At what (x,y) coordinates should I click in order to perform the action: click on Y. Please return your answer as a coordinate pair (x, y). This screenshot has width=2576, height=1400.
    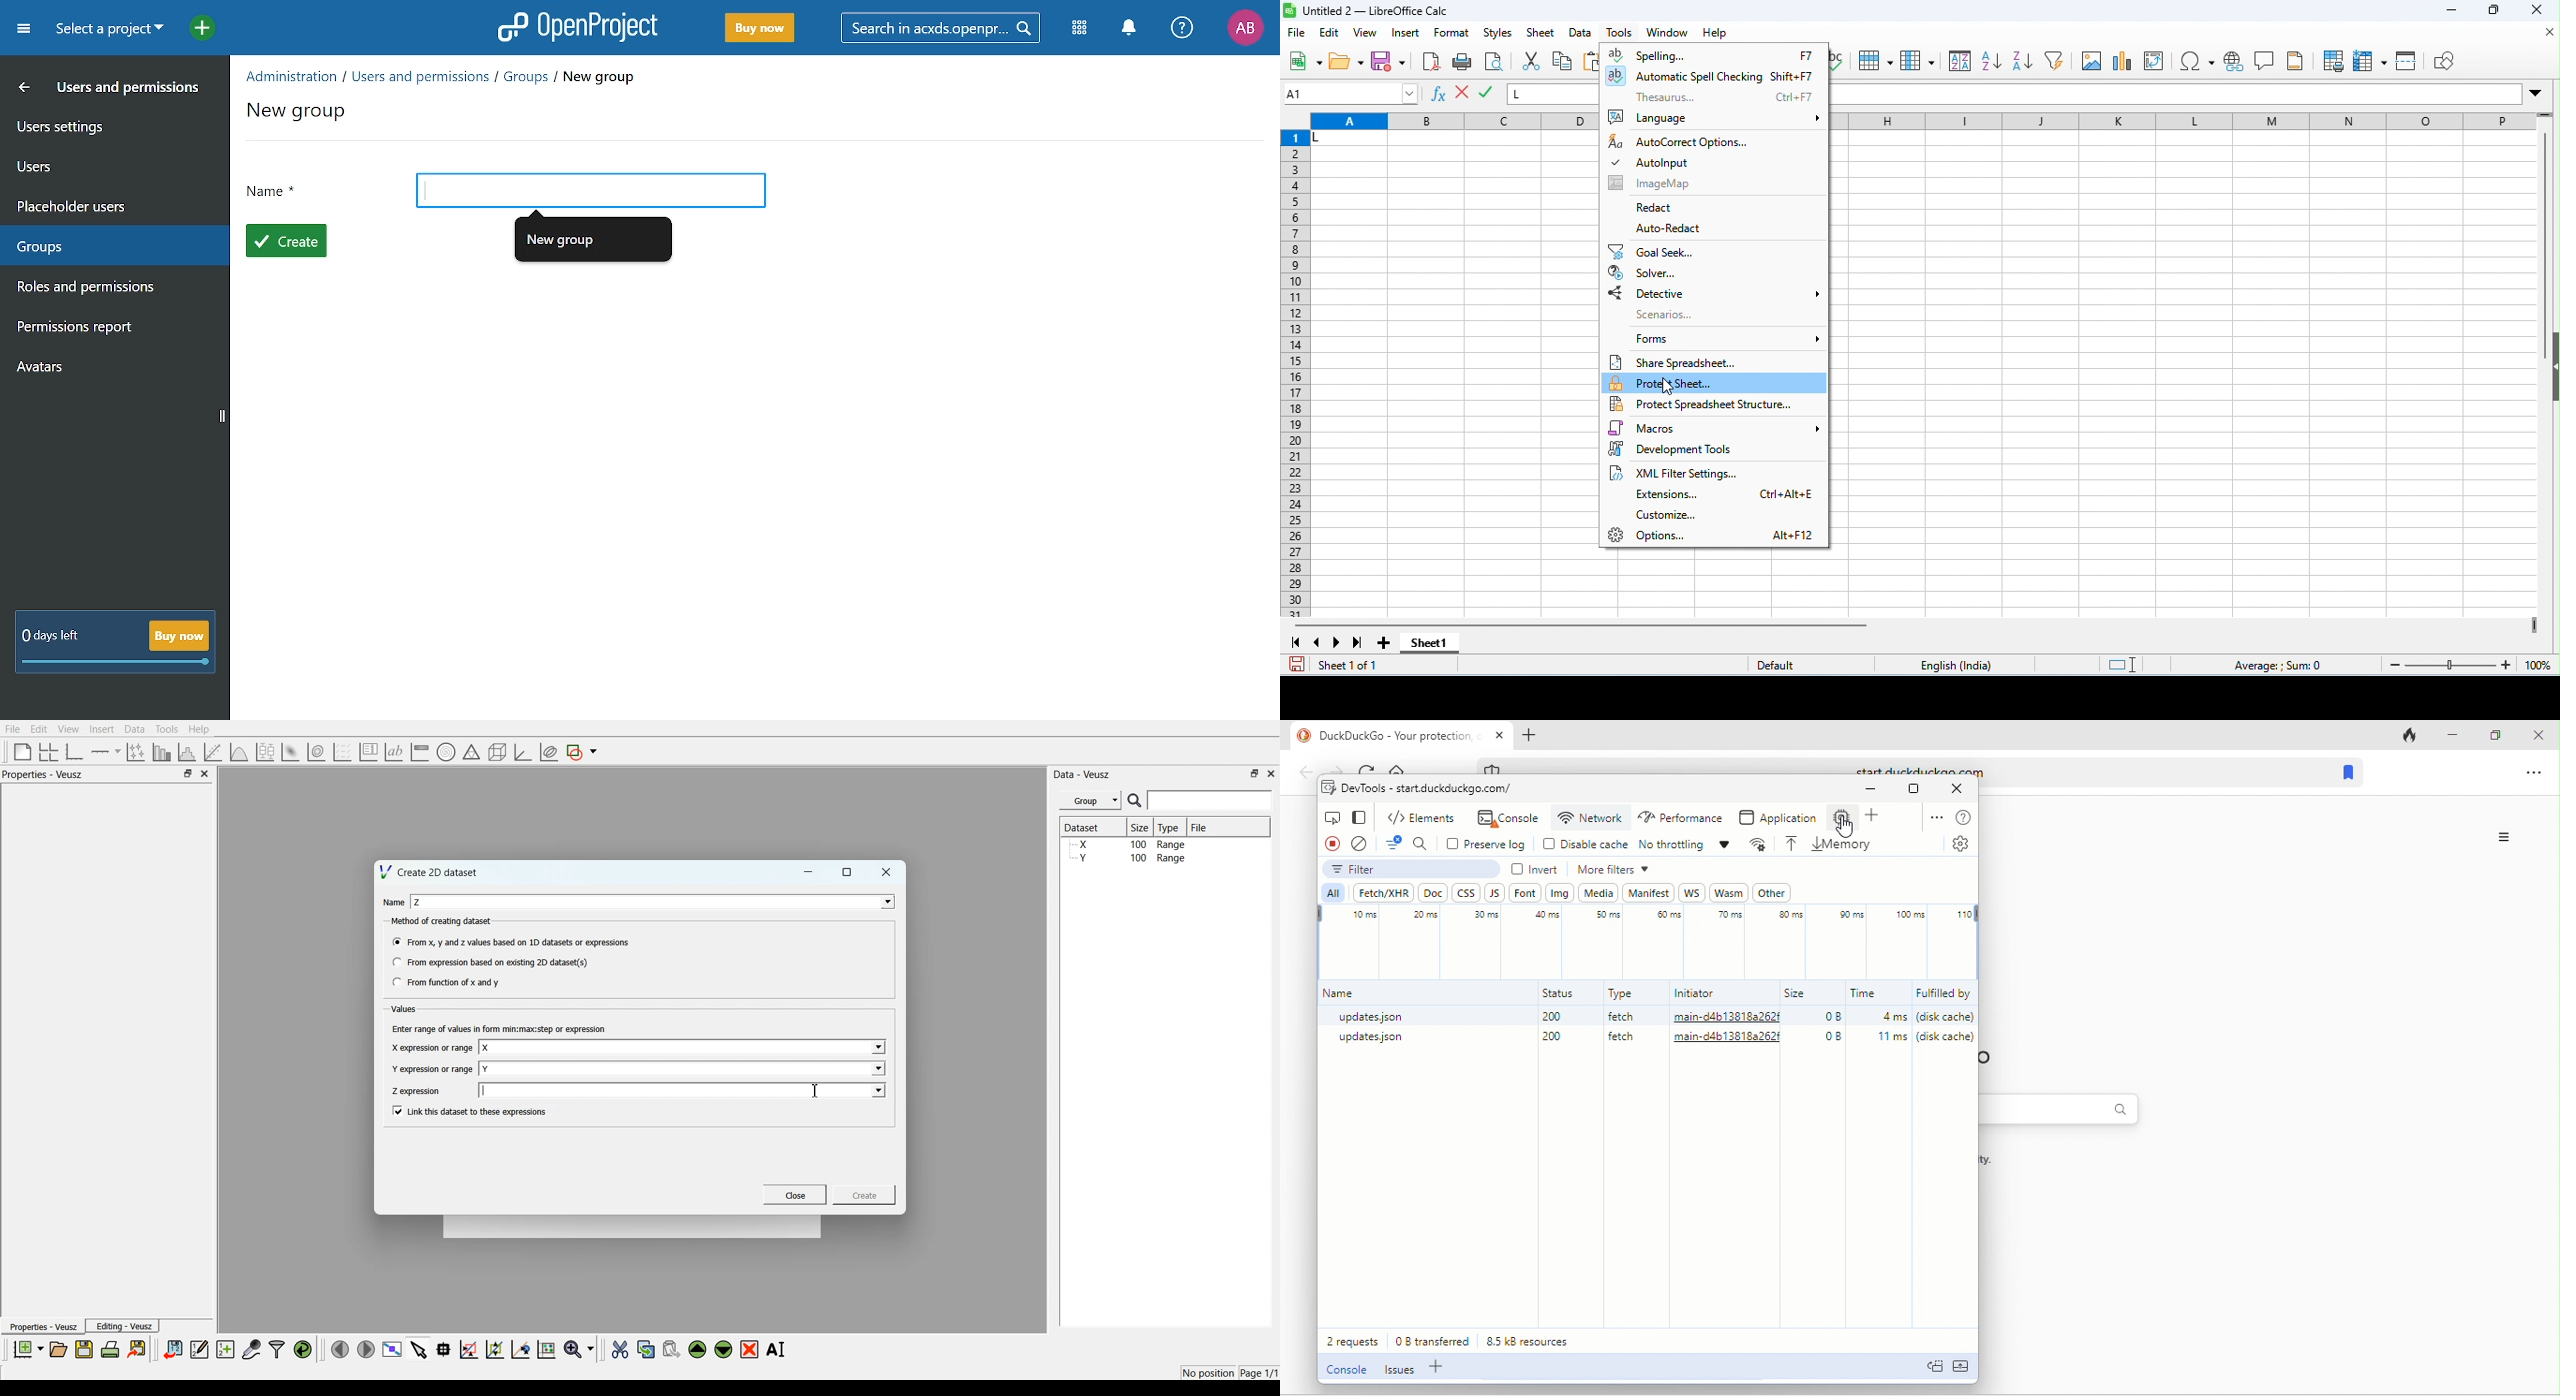
    Looking at the image, I should click on (486, 1069).